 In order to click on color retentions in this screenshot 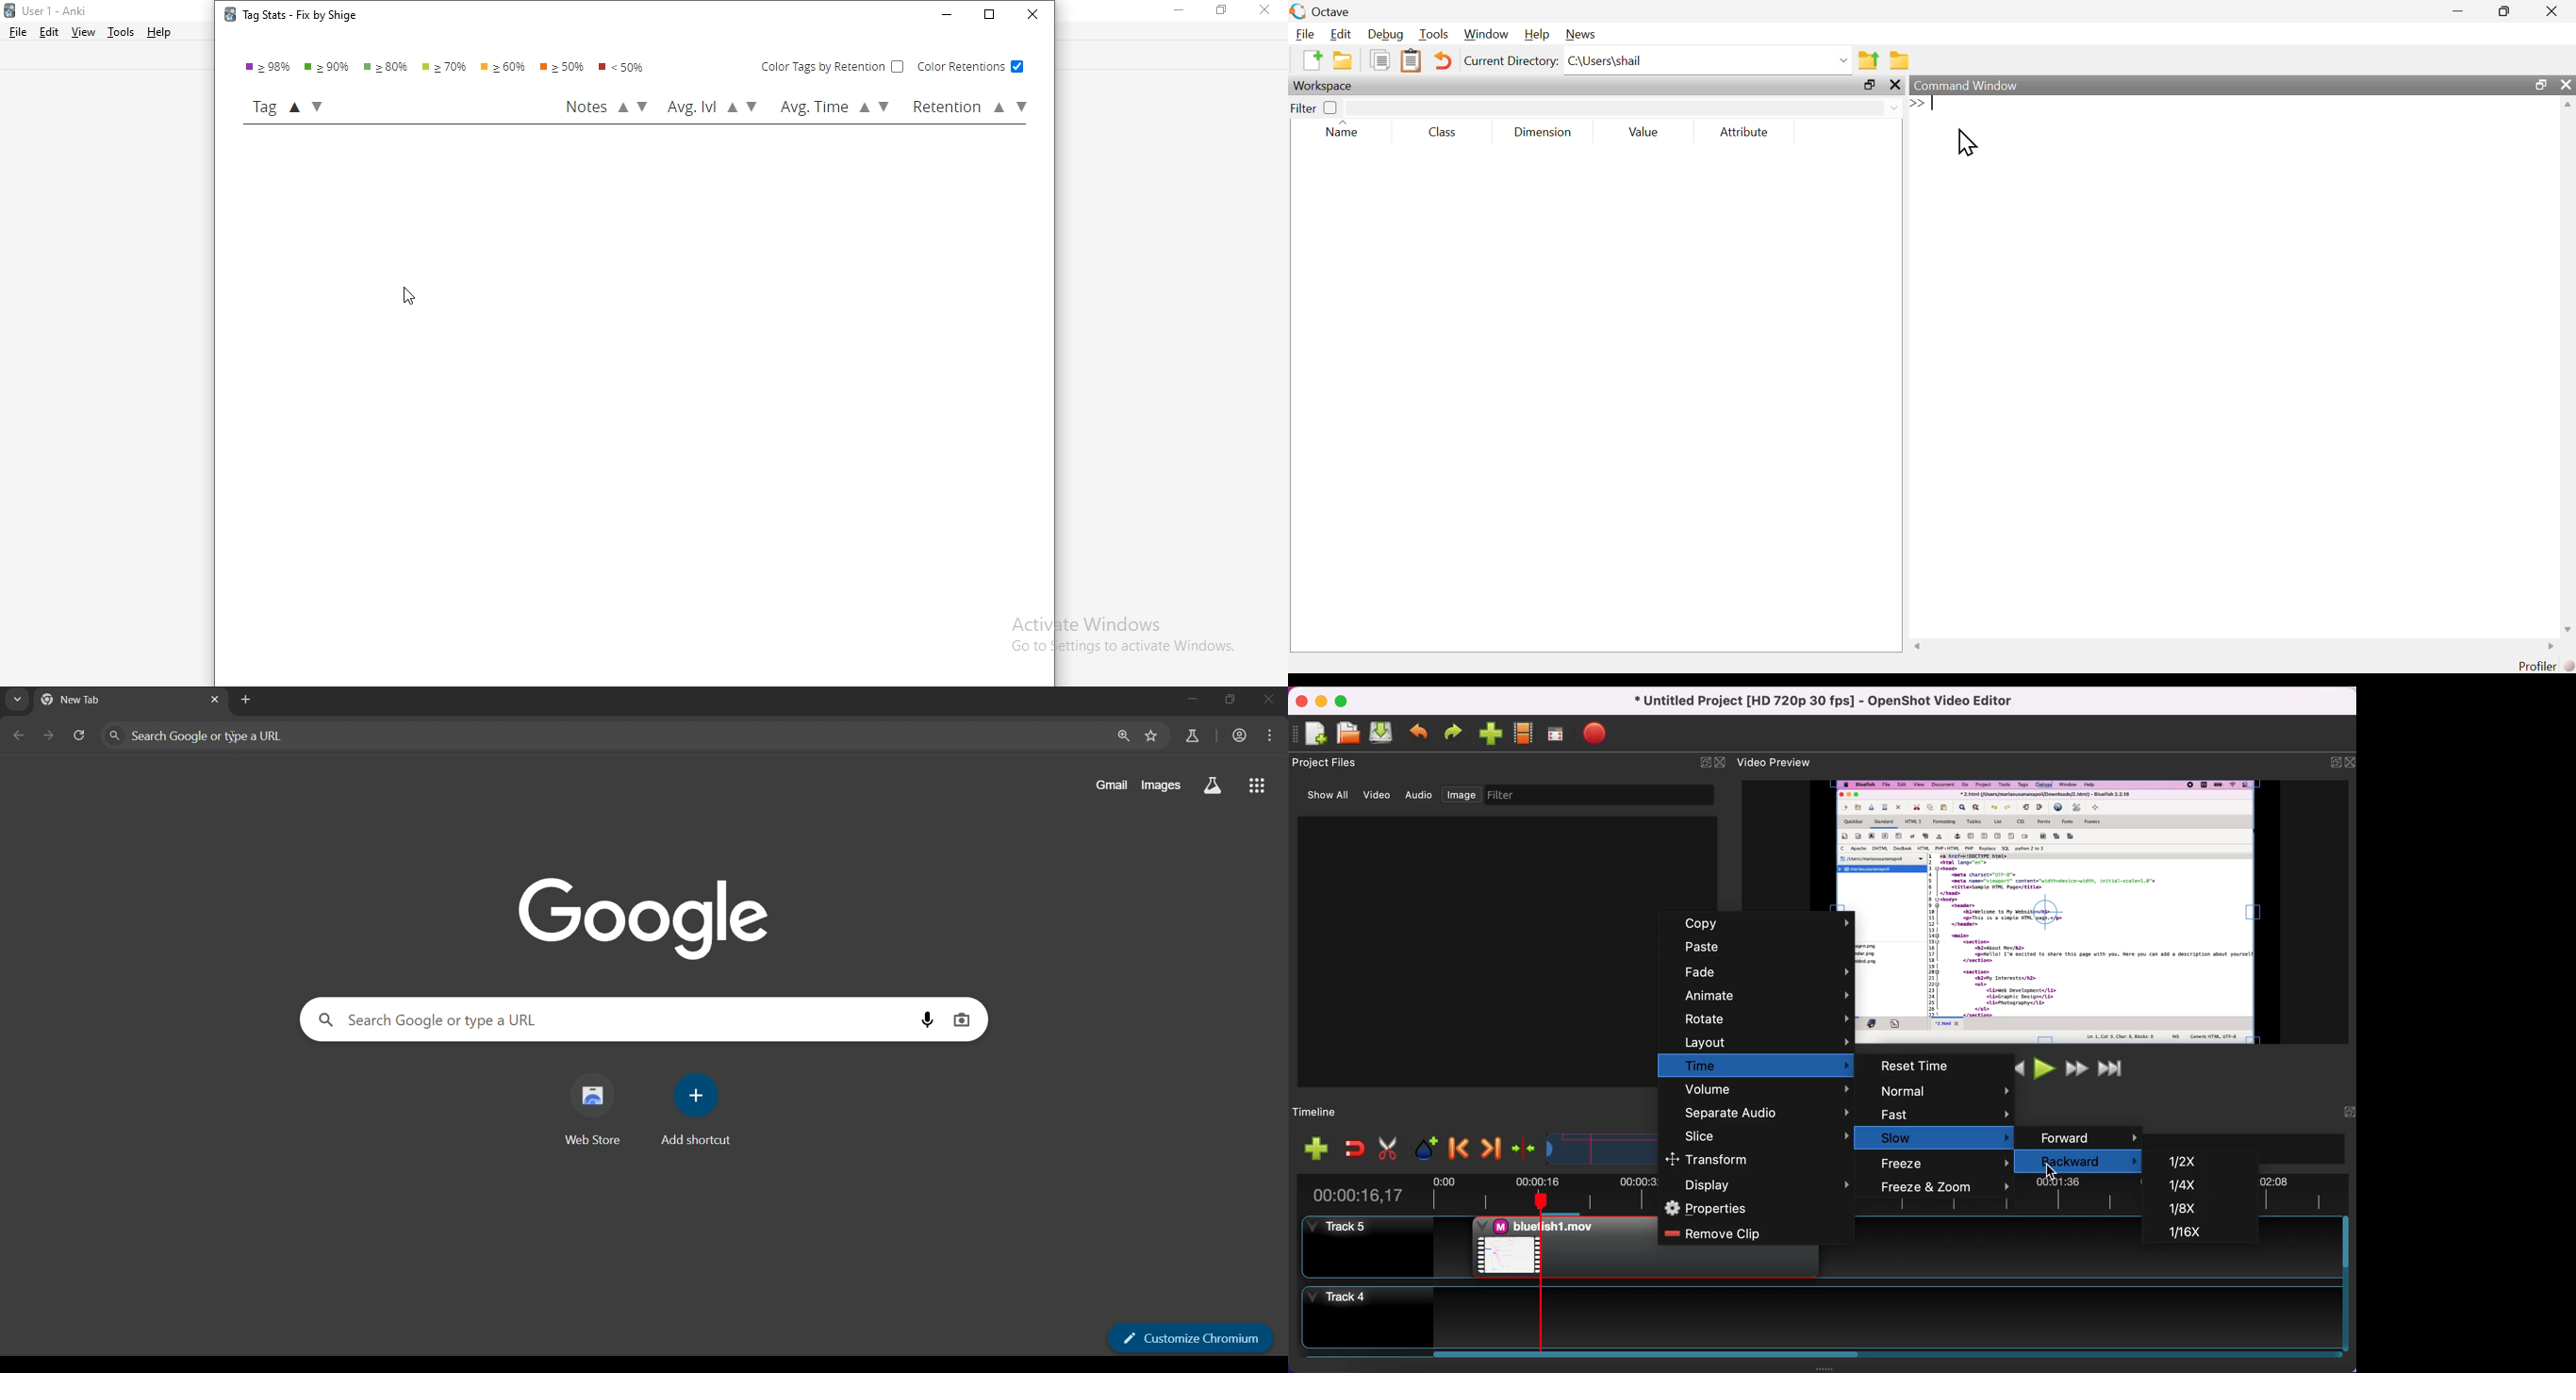, I will do `click(968, 66)`.